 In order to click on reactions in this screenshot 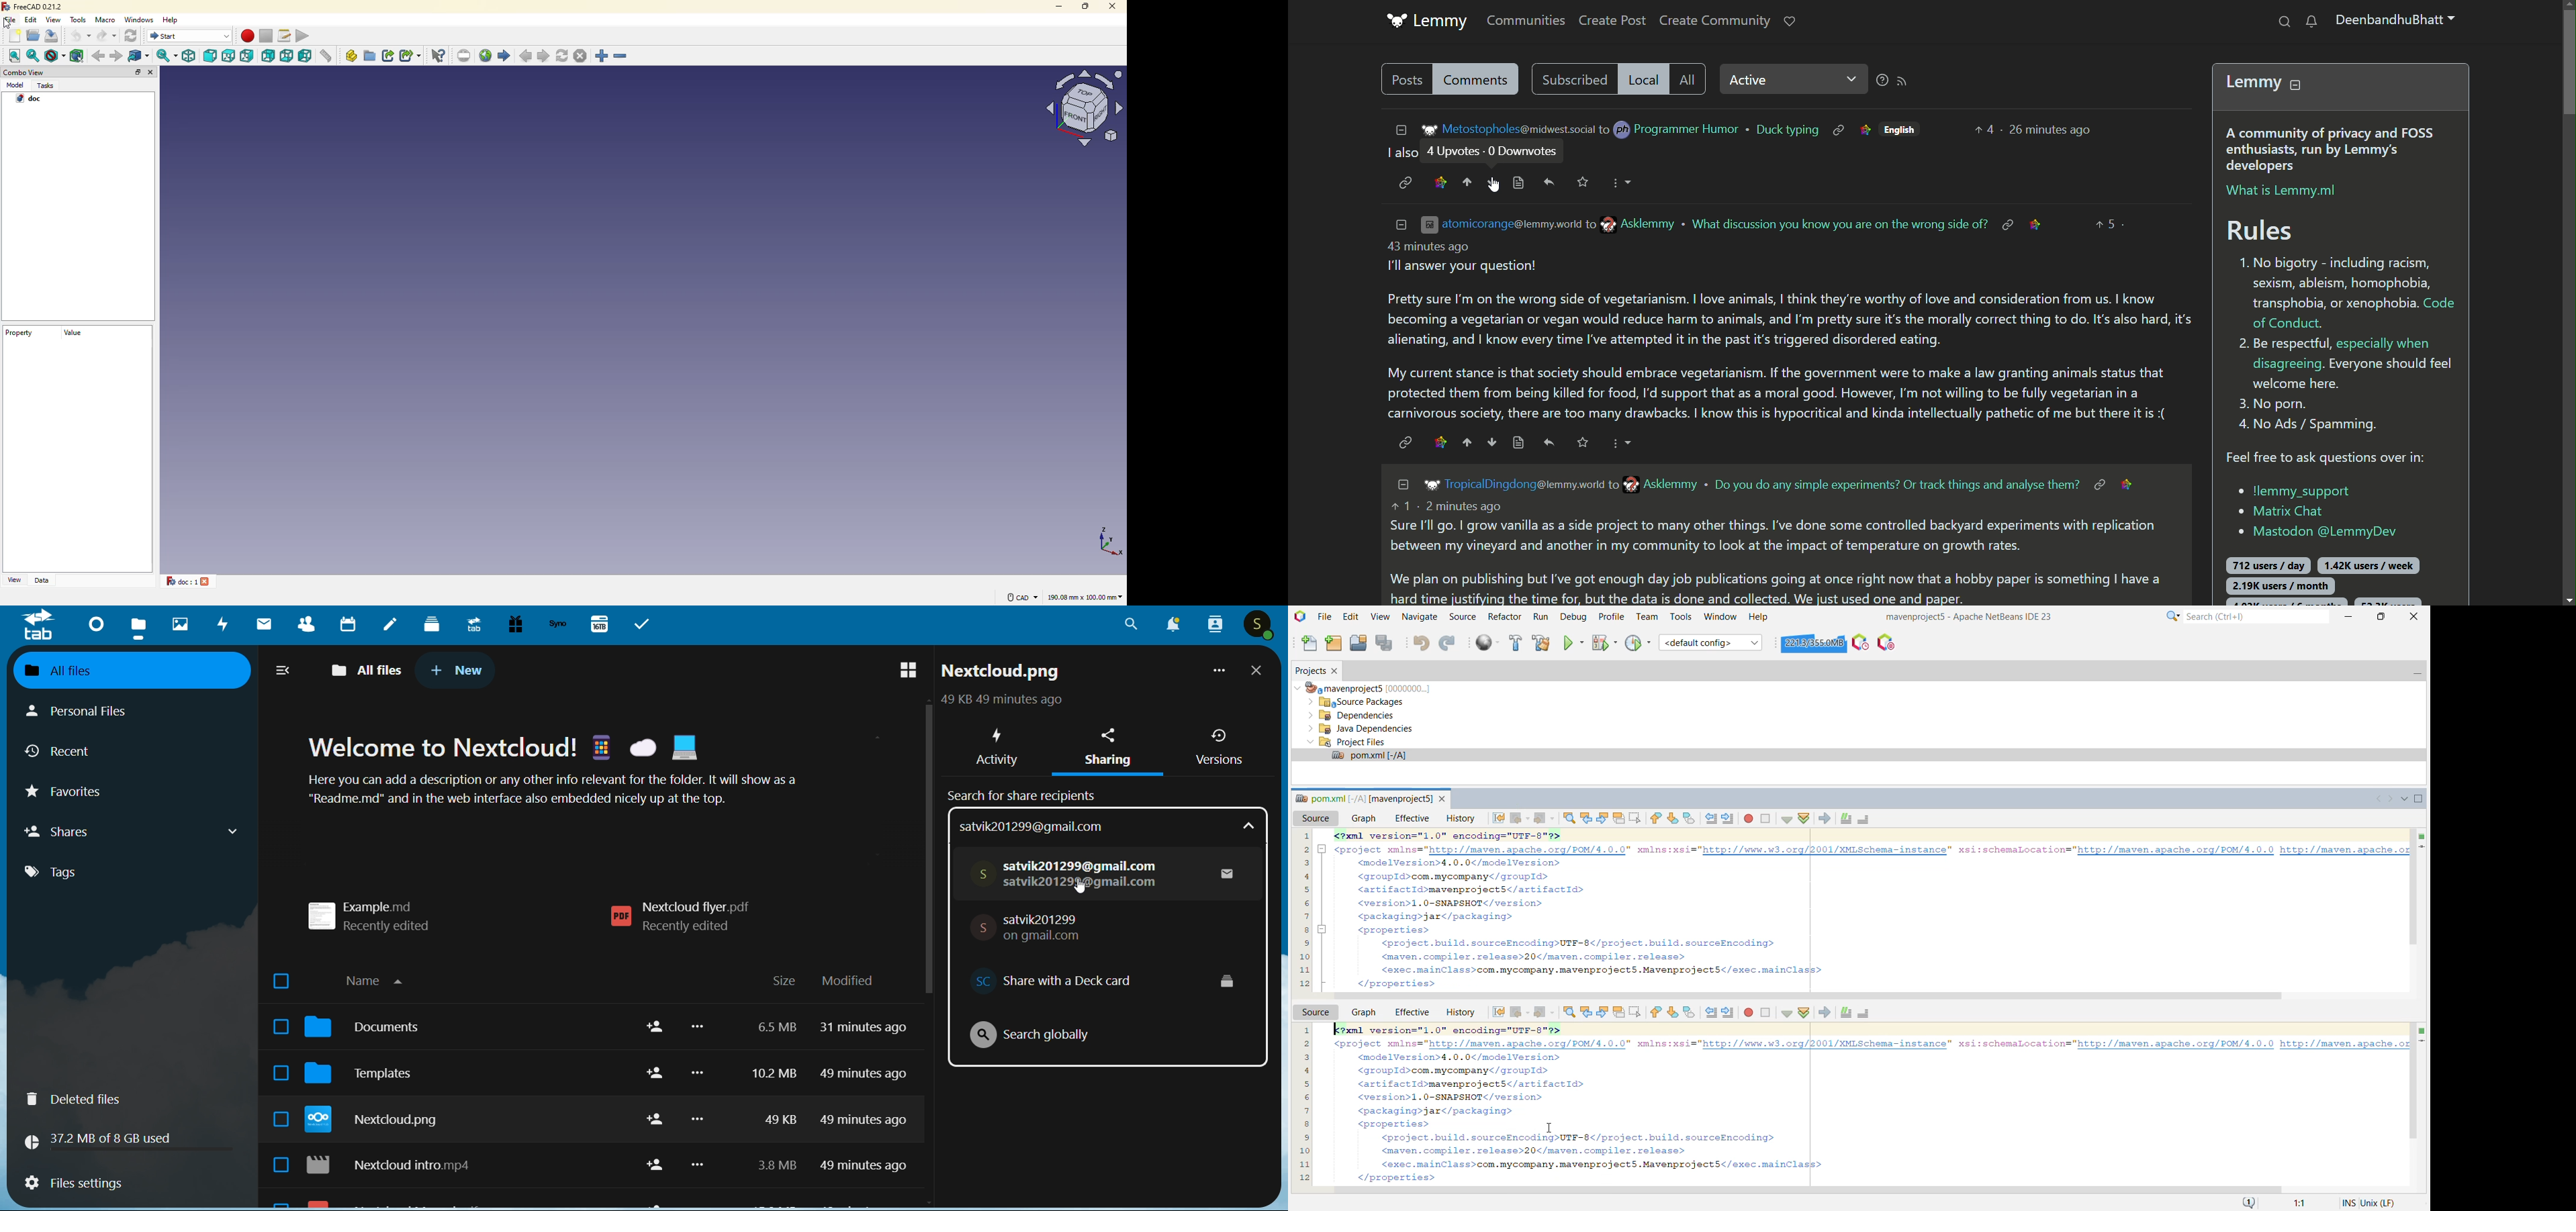, I will do `click(2109, 223)`.